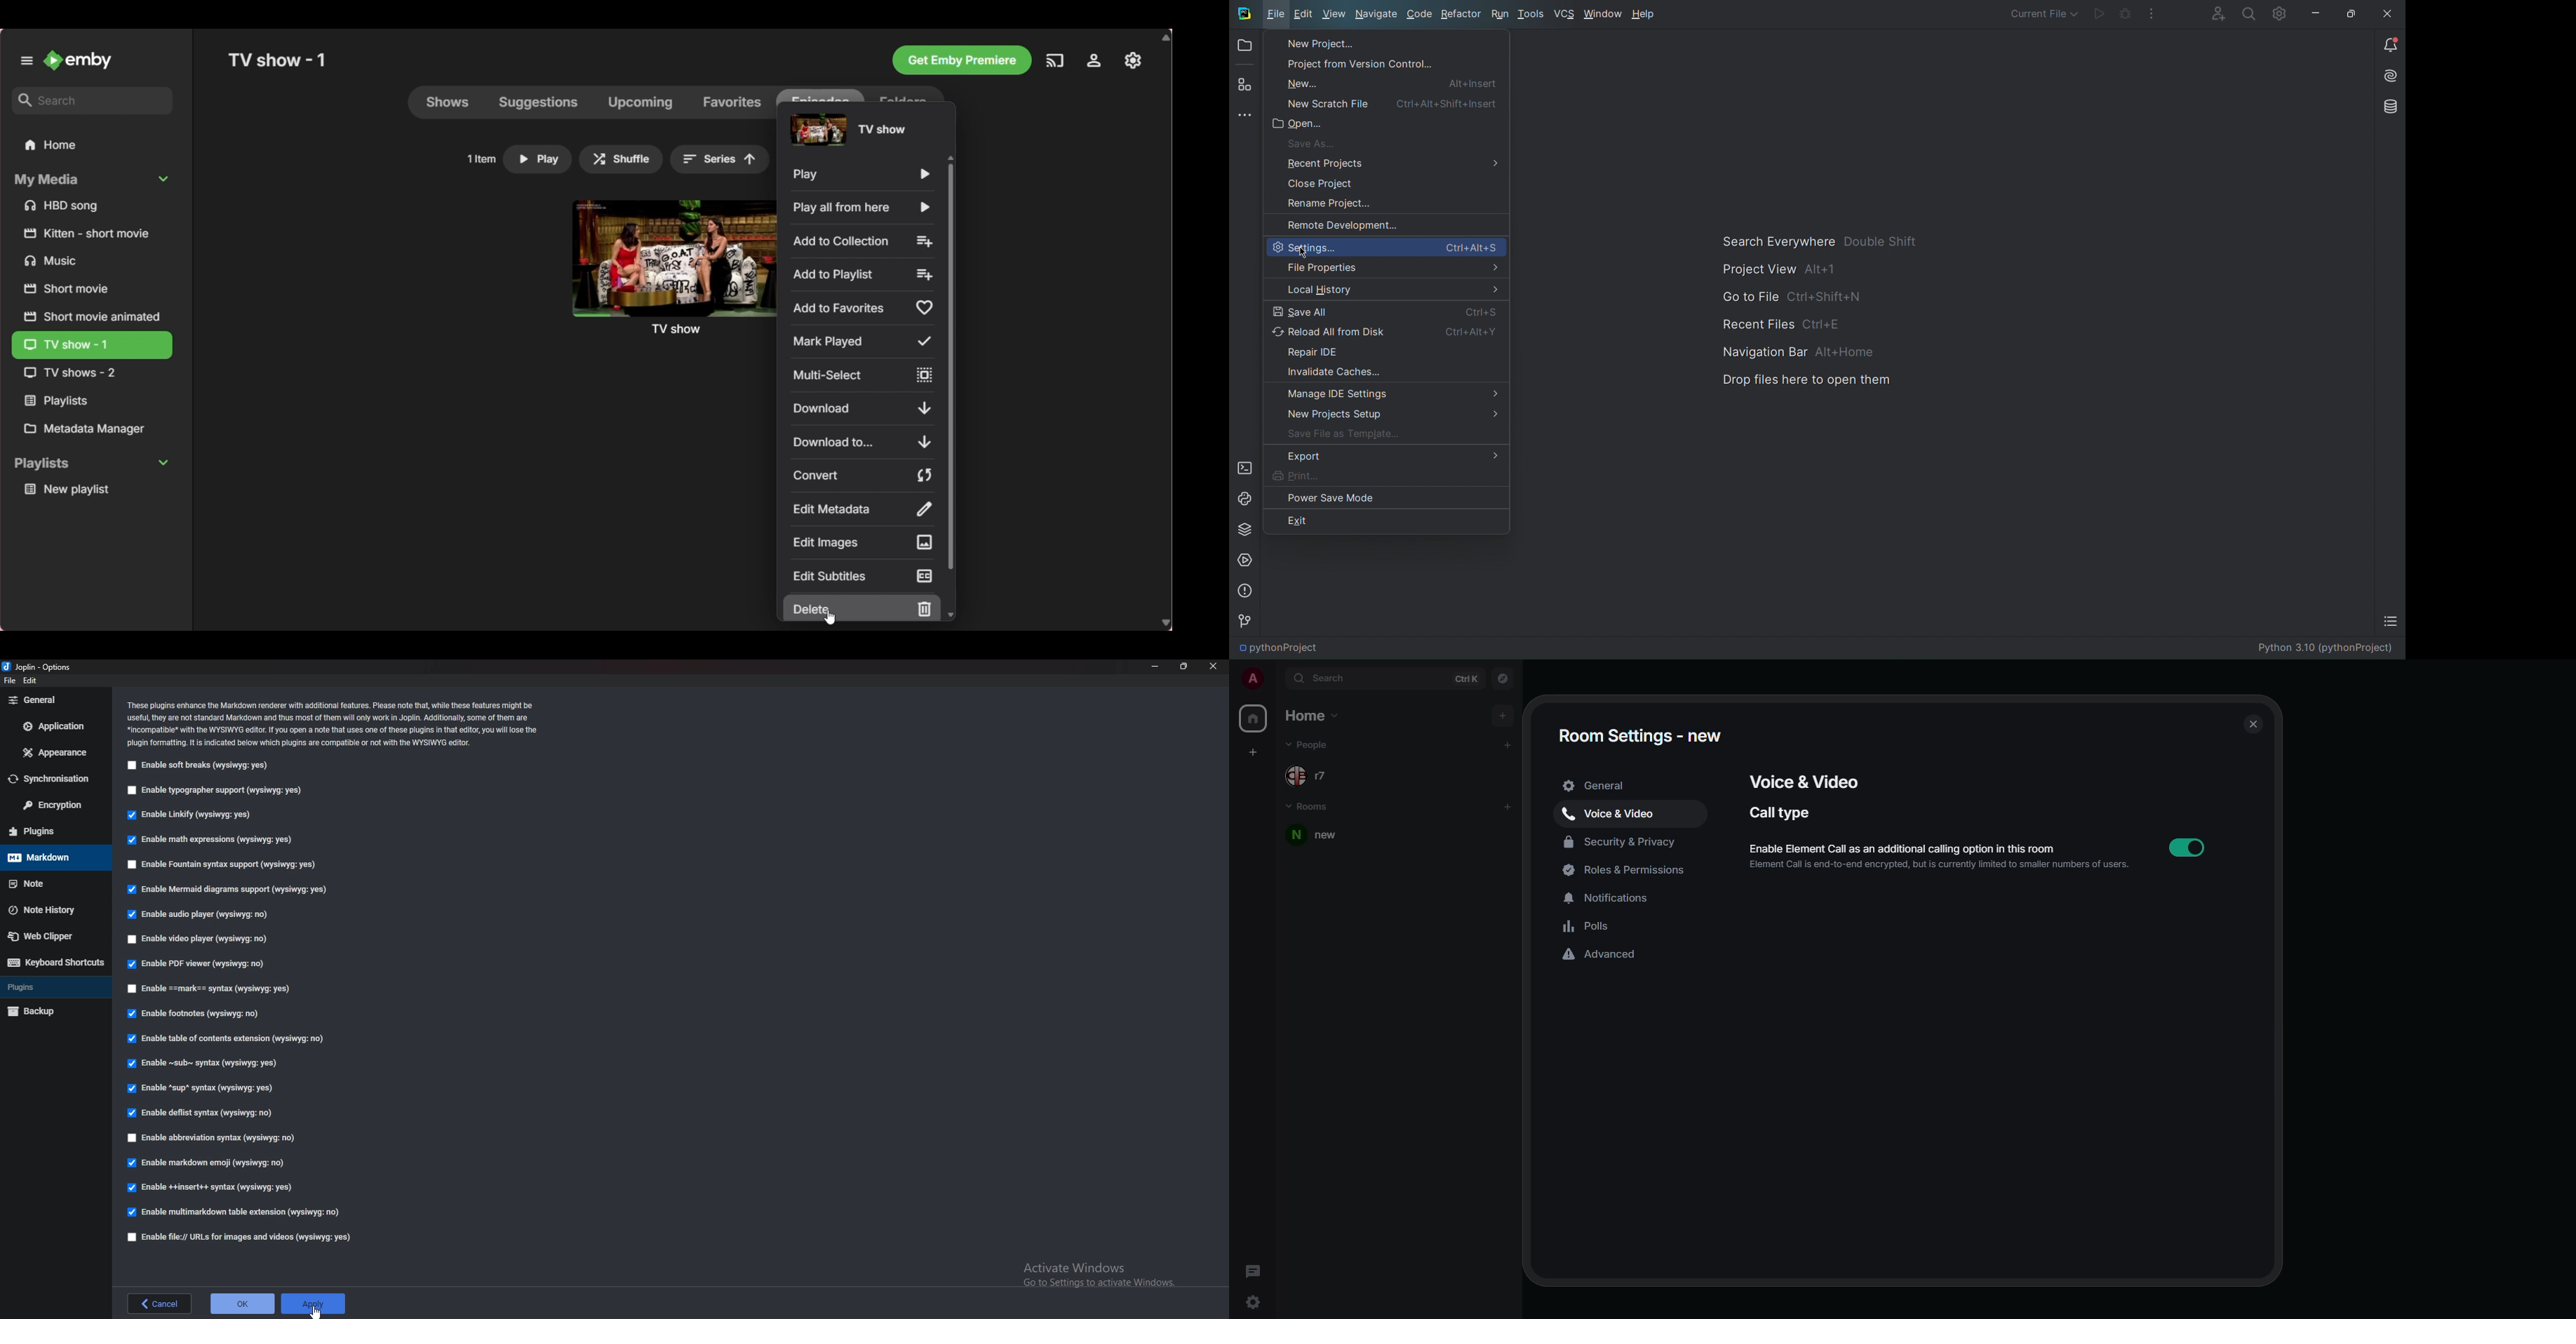  What do you see at coordinates (1818, 240) in the screenshot?
I see `Search Everywhere` at bounding box center [1818, 240].